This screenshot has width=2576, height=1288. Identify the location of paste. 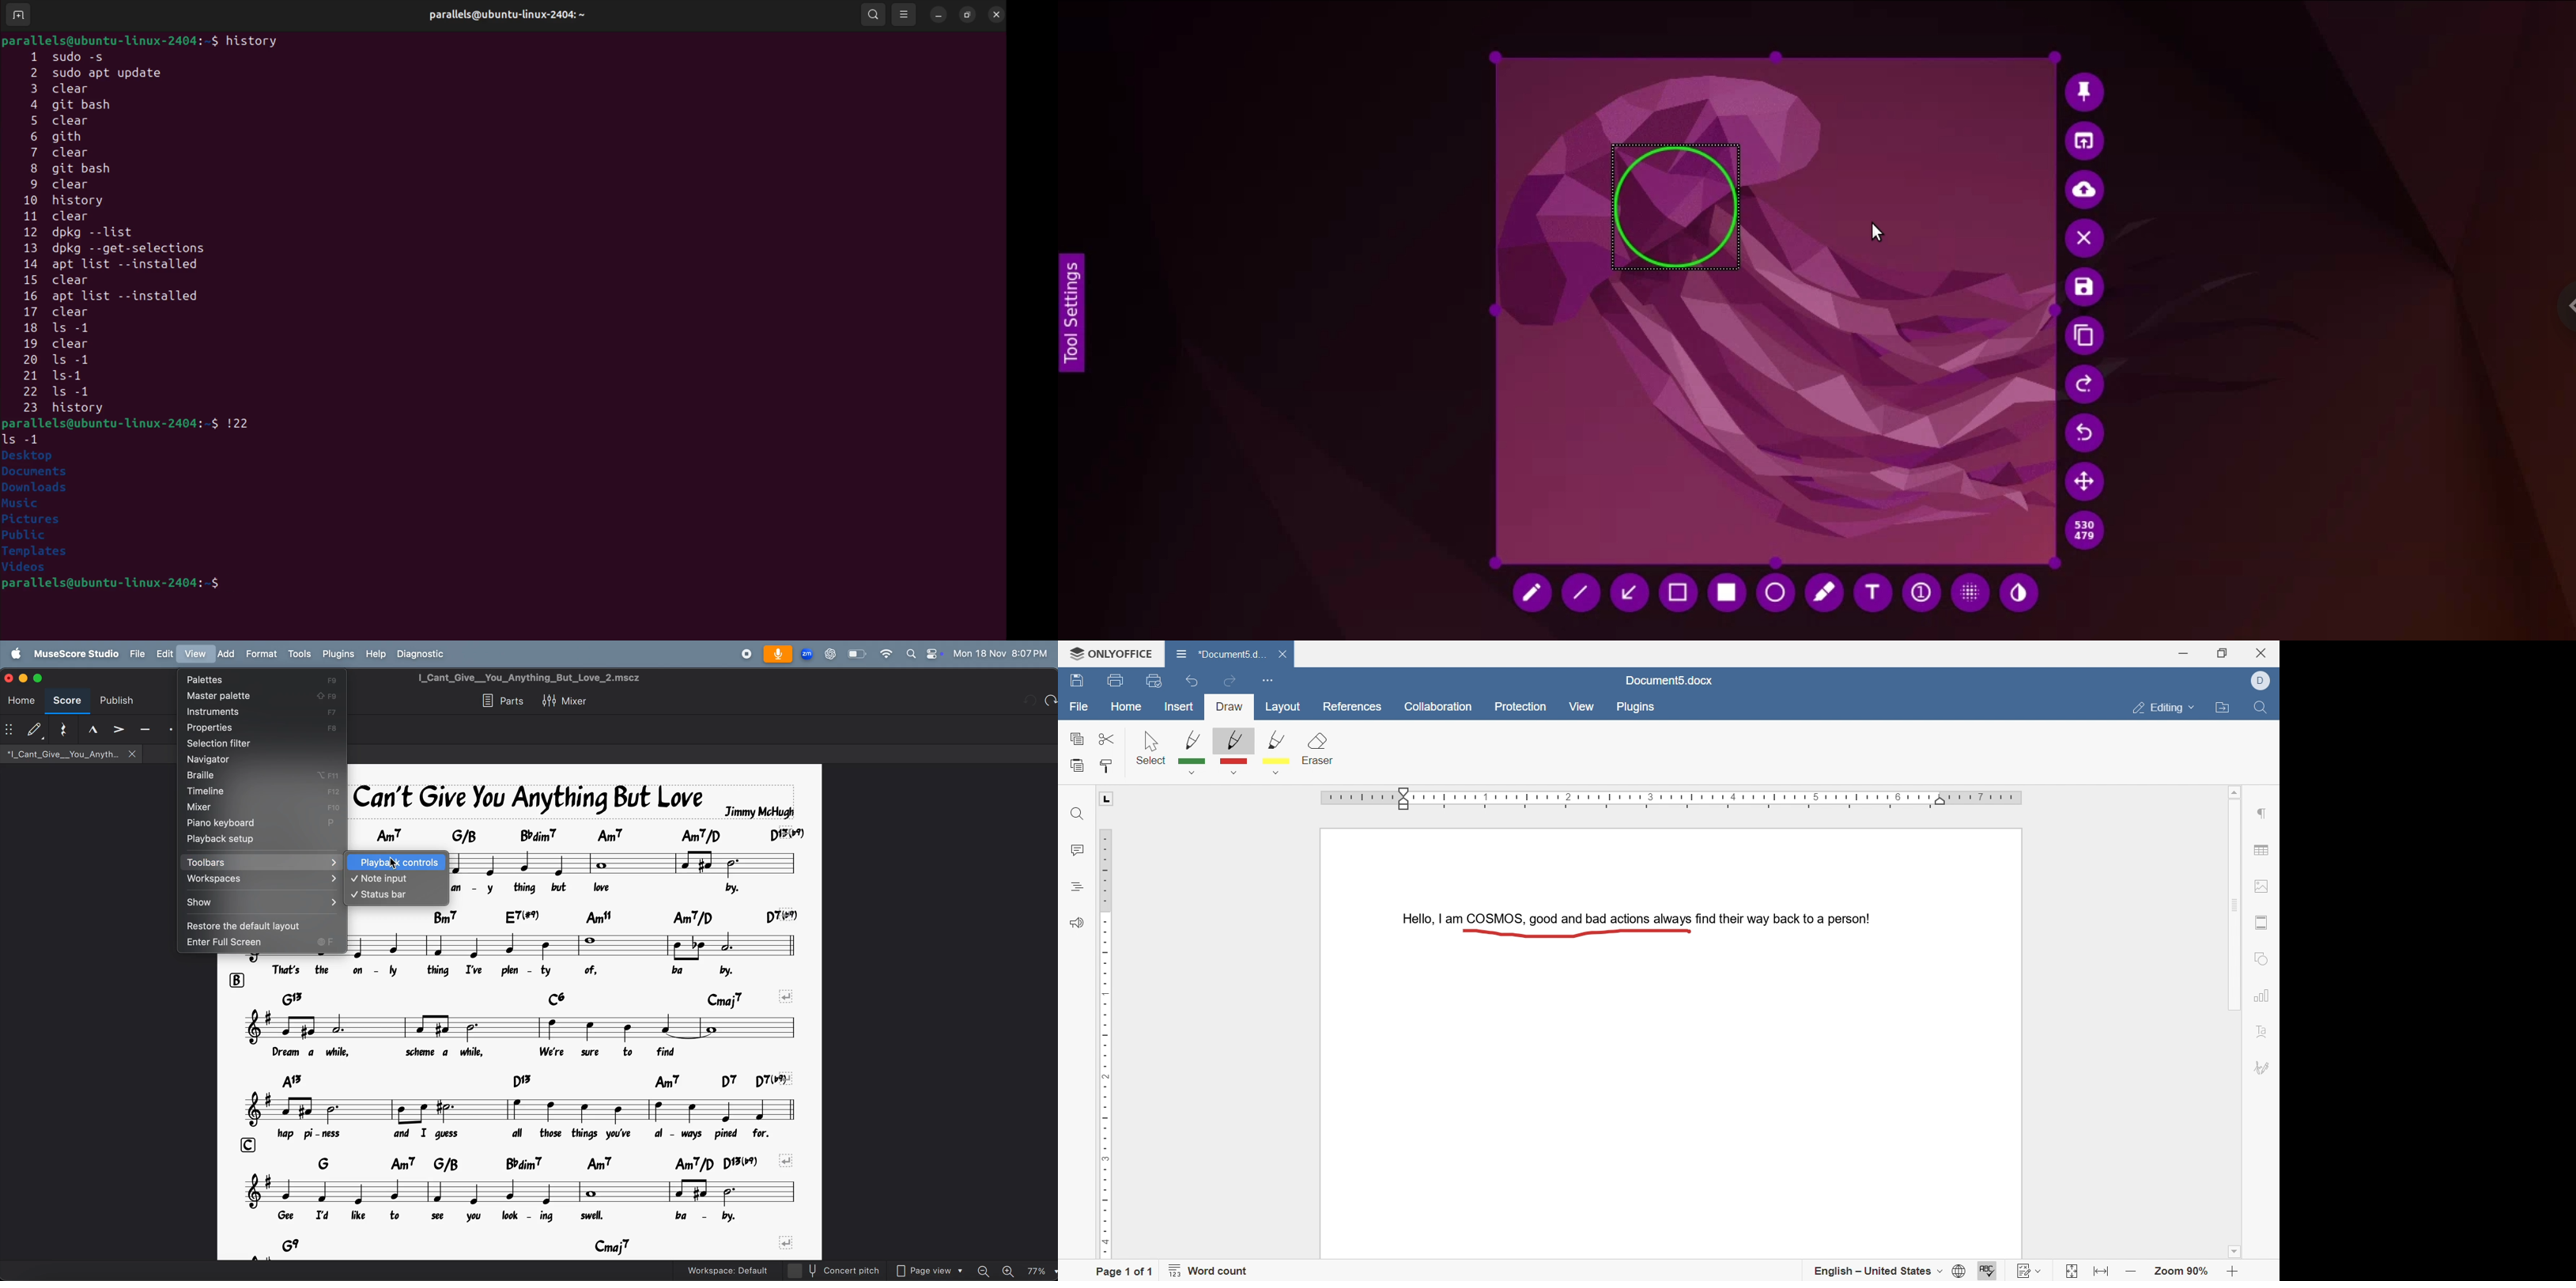
(1078, 766).